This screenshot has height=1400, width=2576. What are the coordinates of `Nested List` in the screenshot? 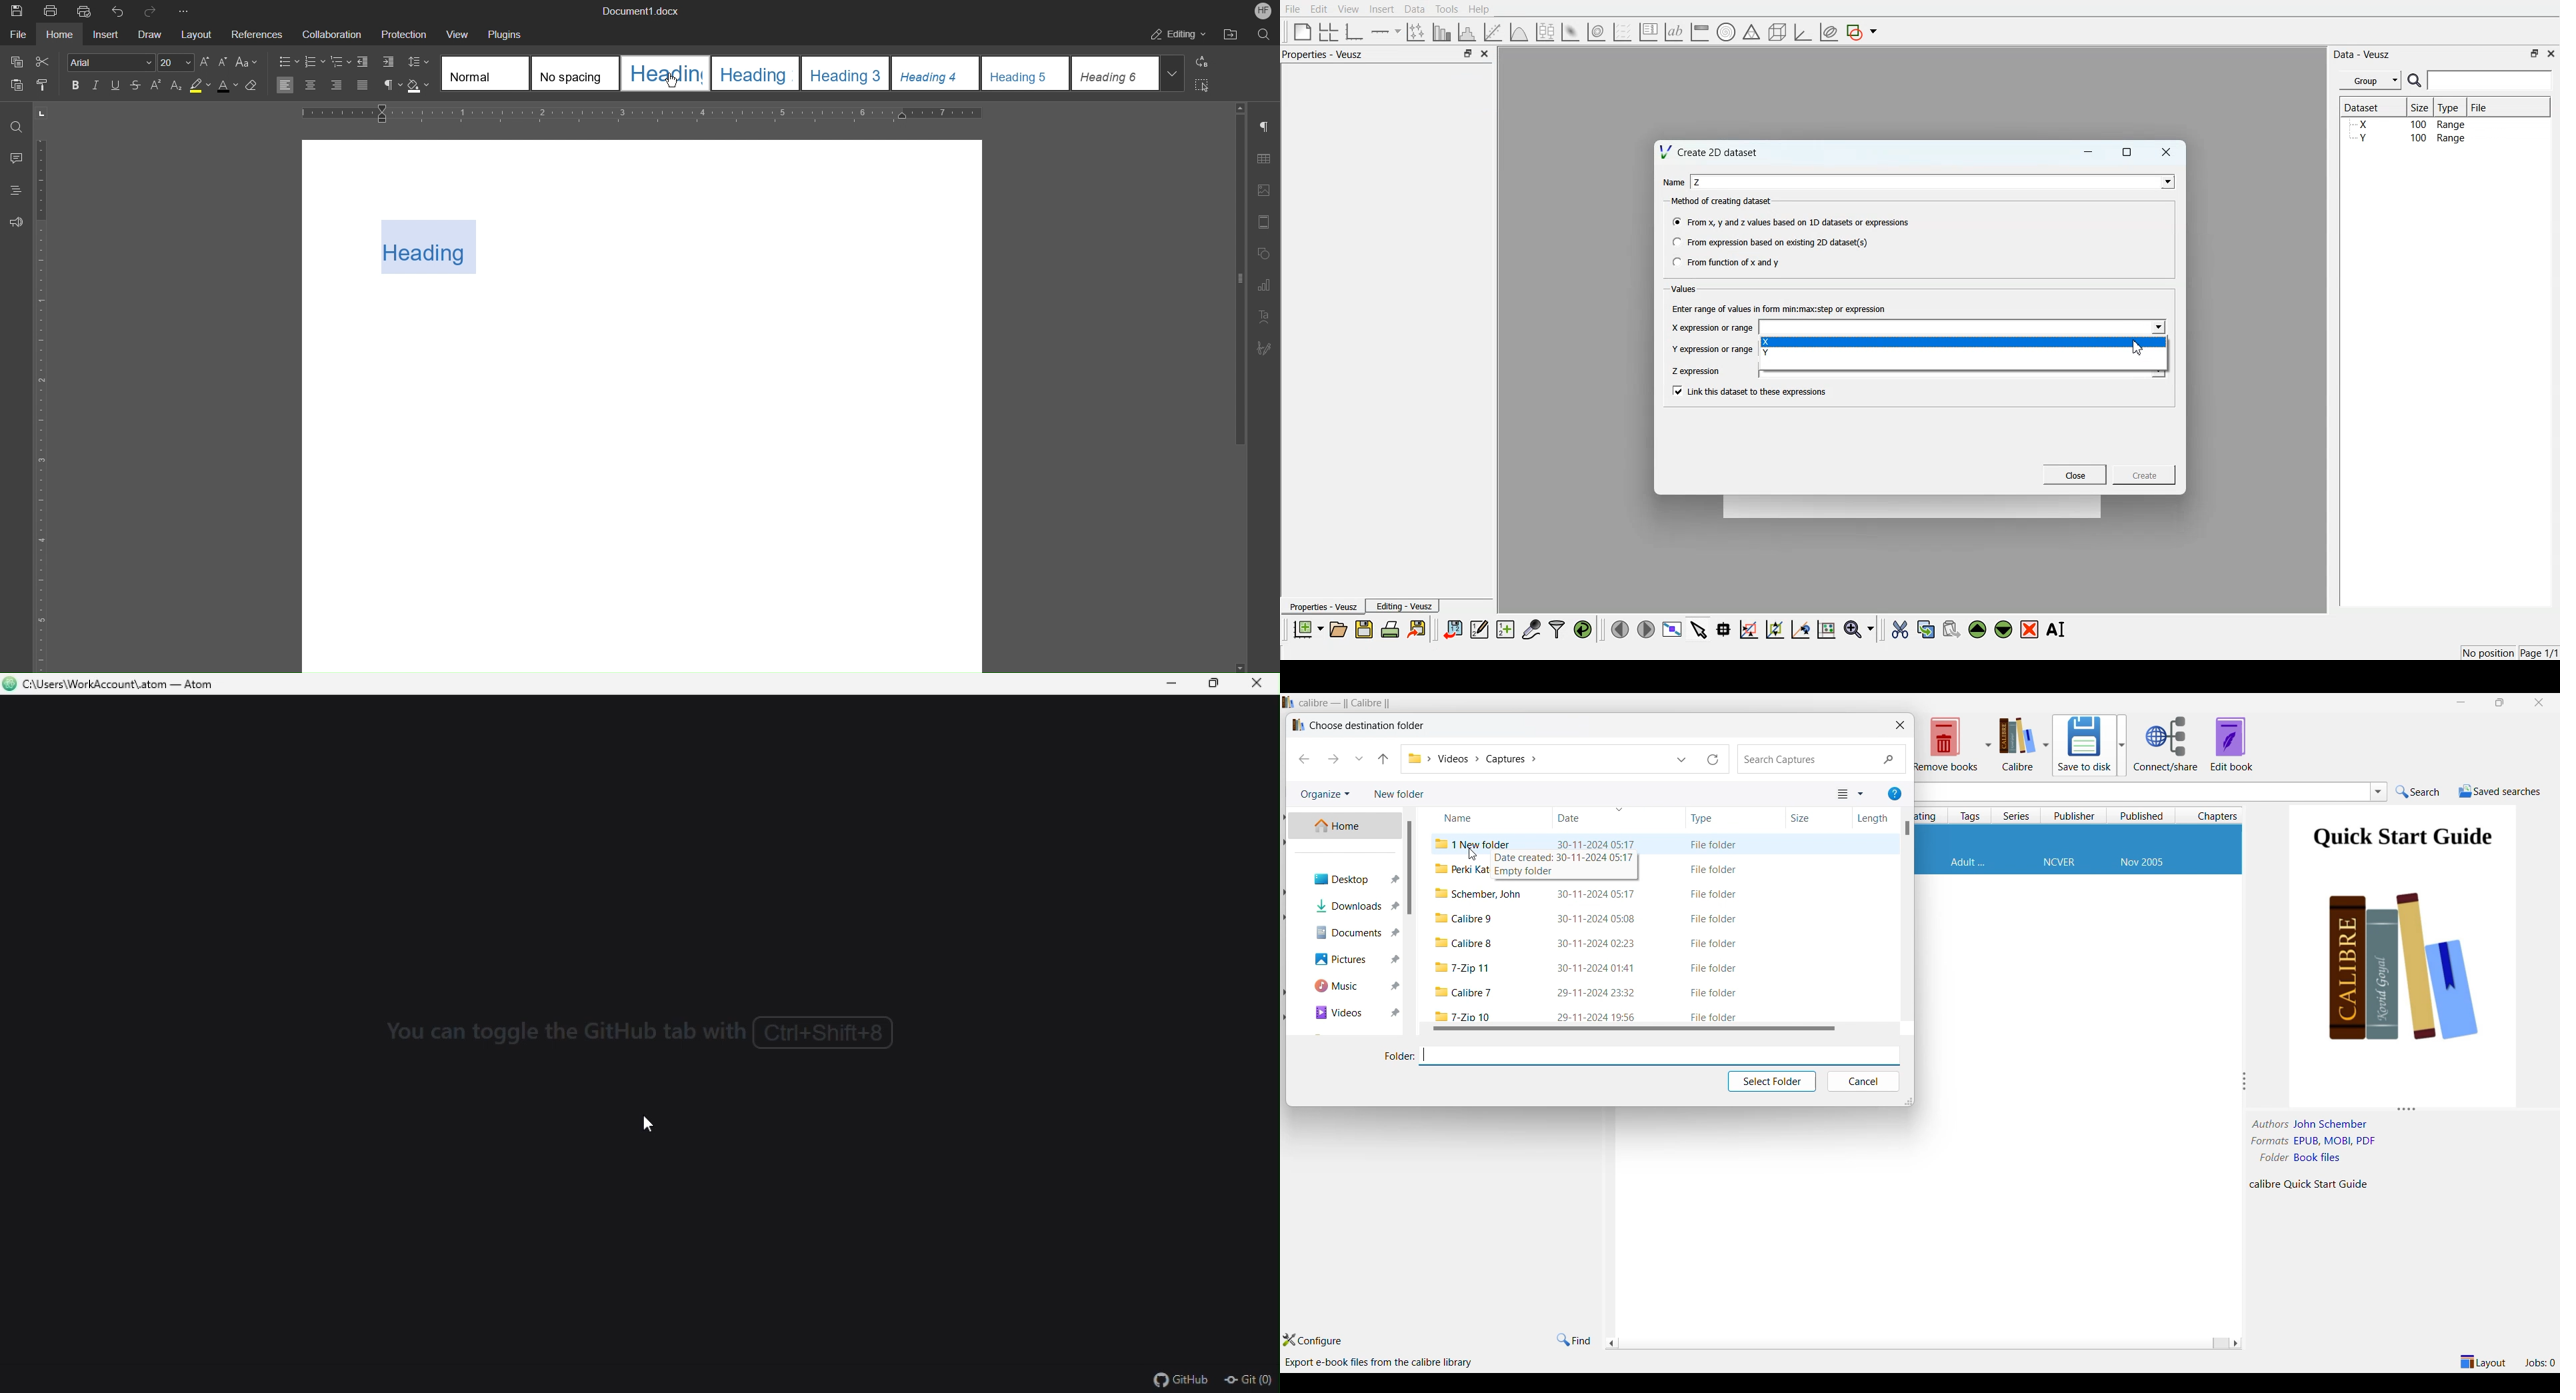 It's located at (339, 62).